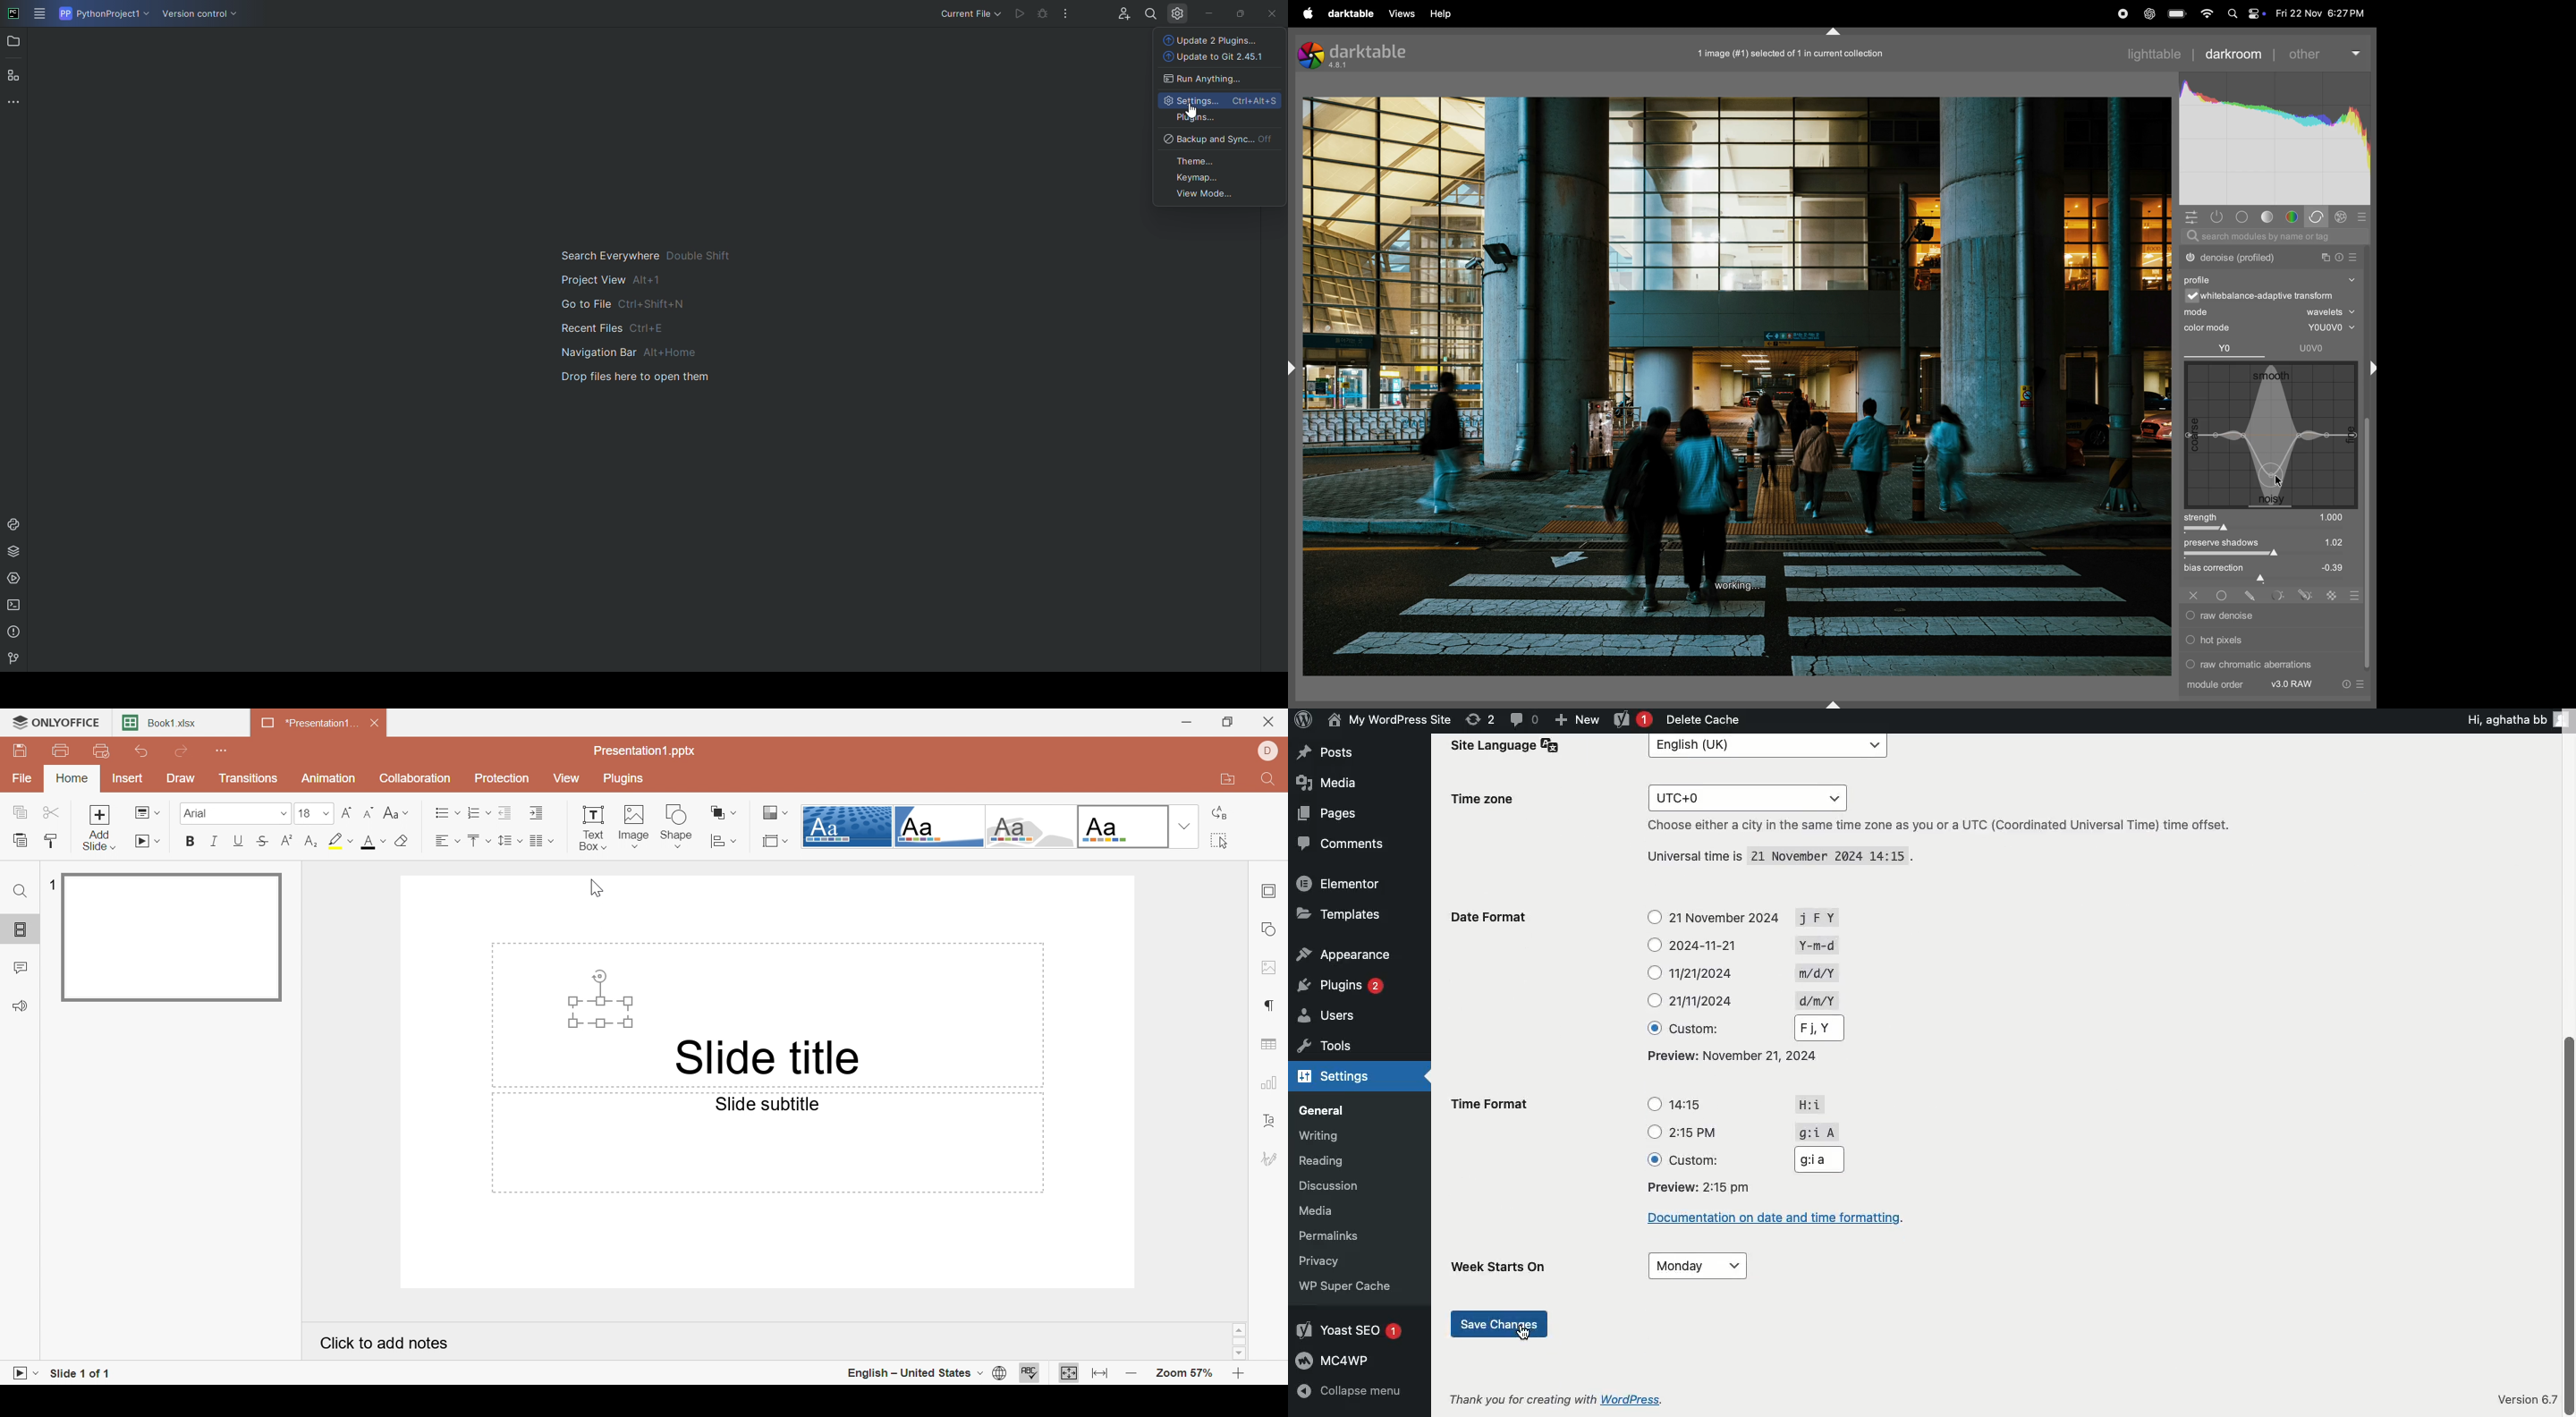 This screenshot has width=2576, height=1428. Describe the element at coordinates (64, 753) in the screenshot. I see `Print file` at that location.